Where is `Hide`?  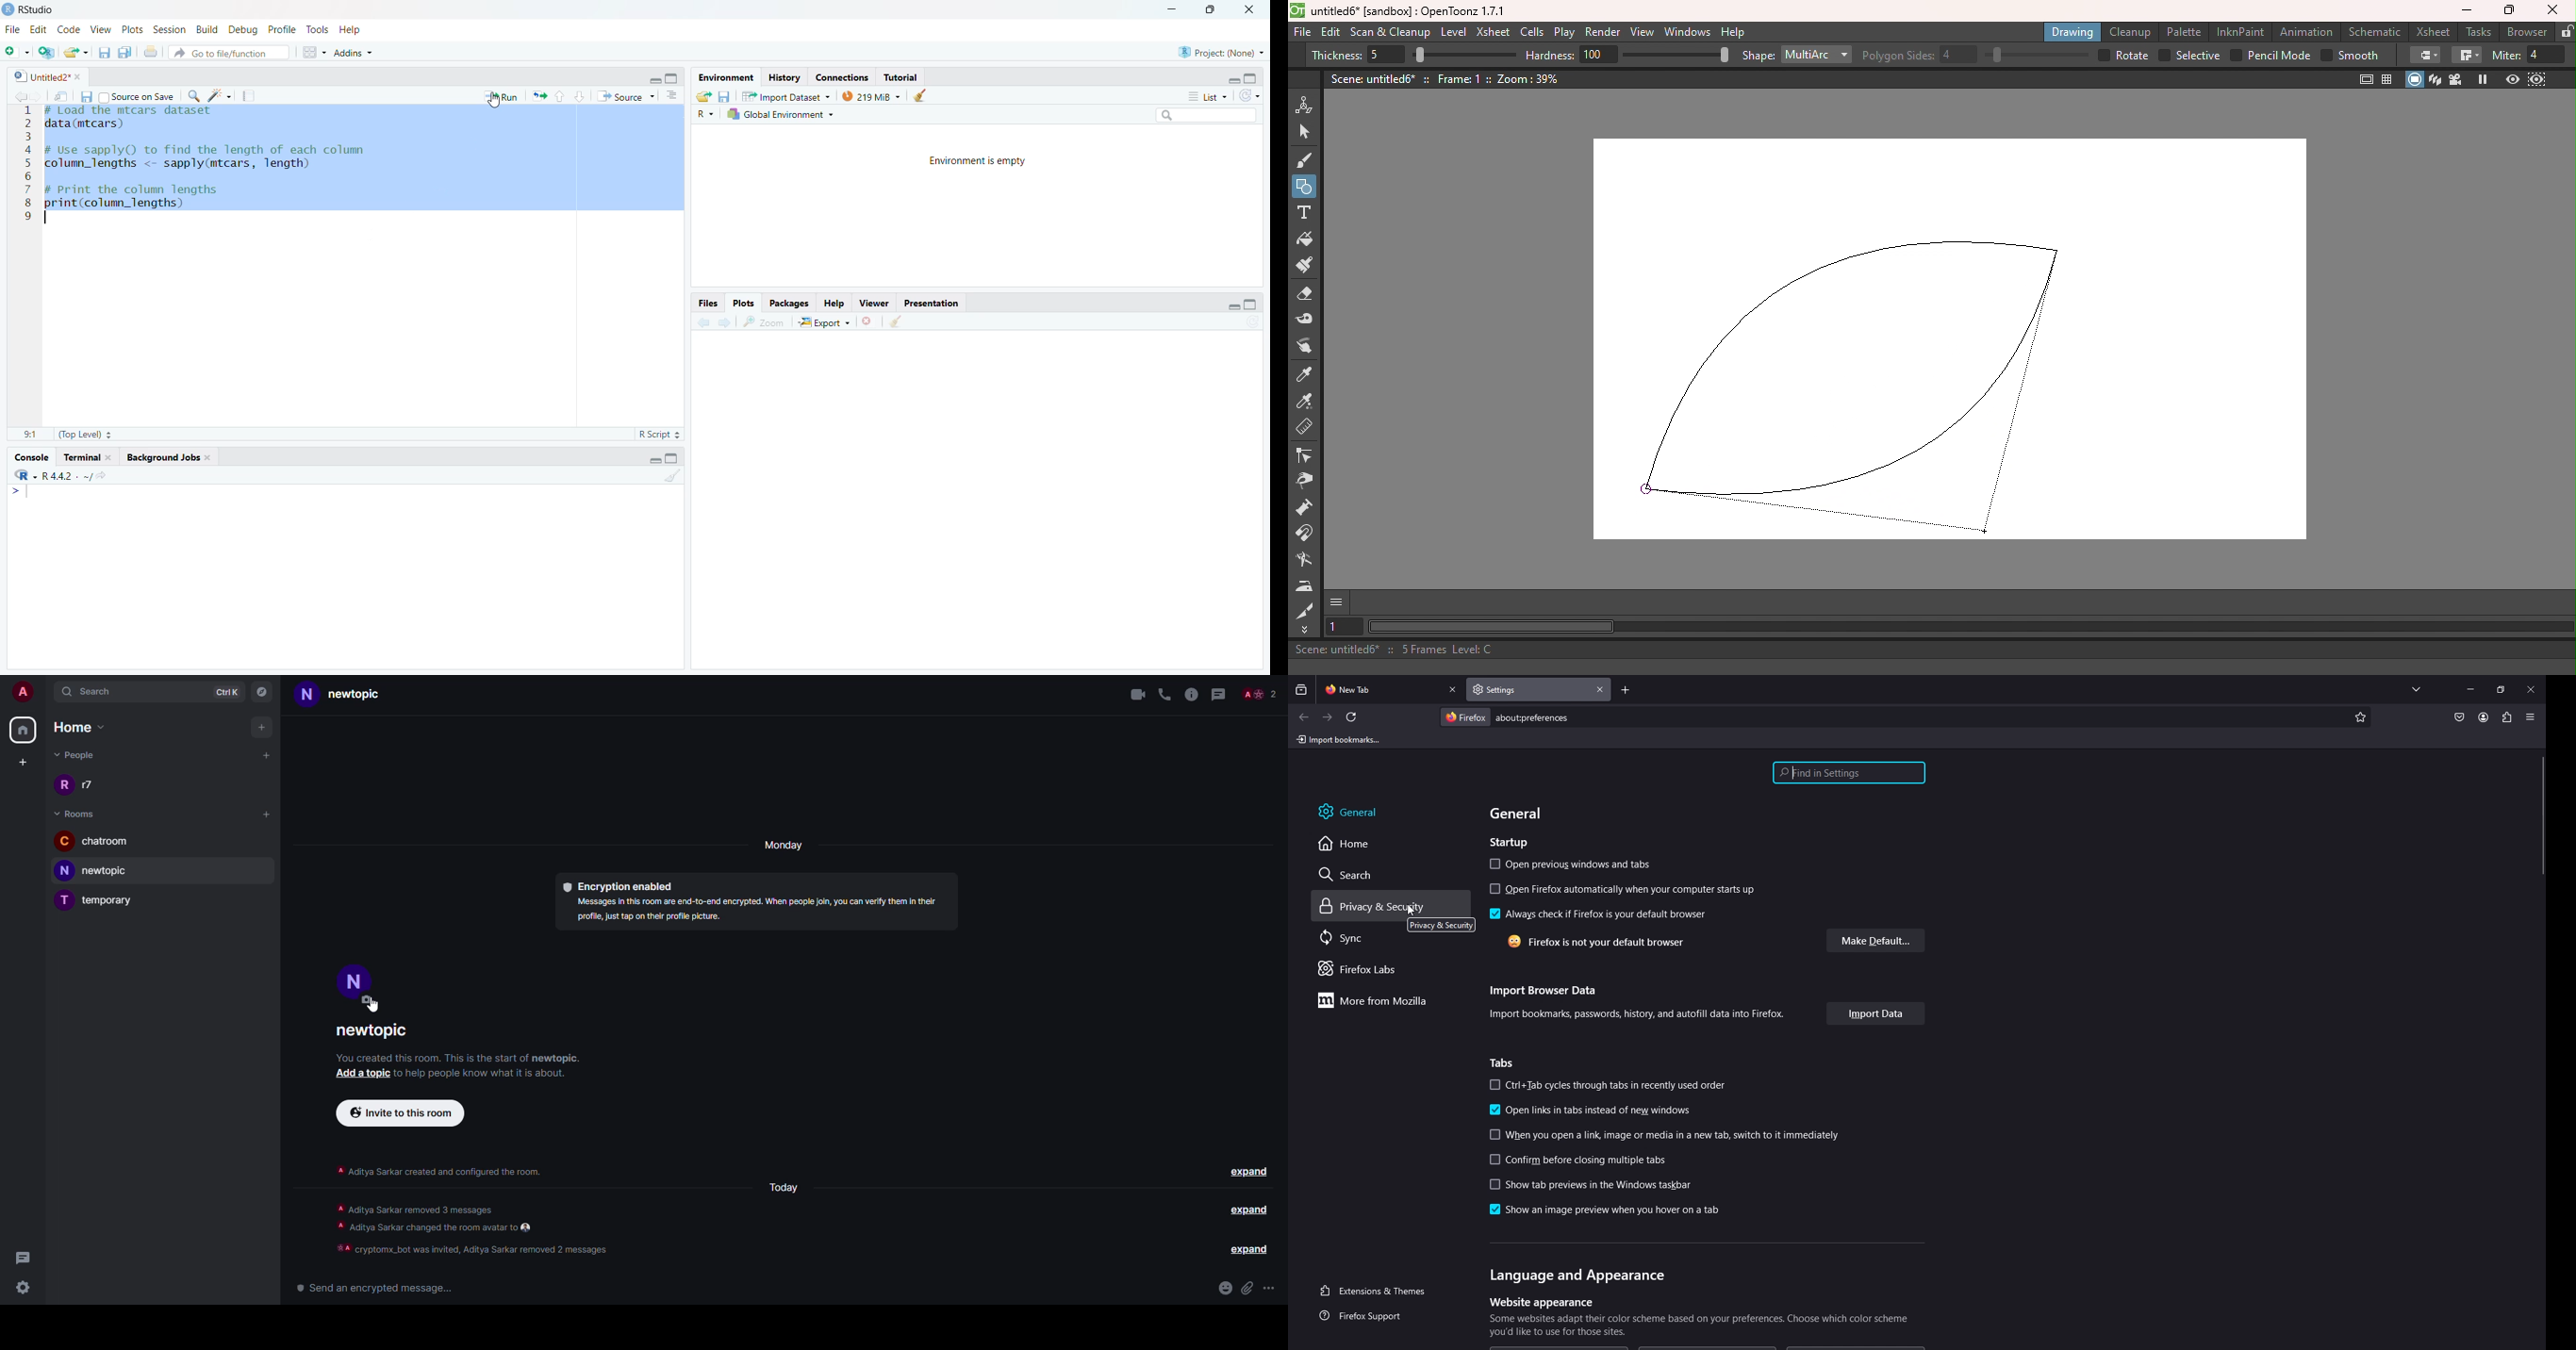
Hide is located at coordinates (1235, 306).